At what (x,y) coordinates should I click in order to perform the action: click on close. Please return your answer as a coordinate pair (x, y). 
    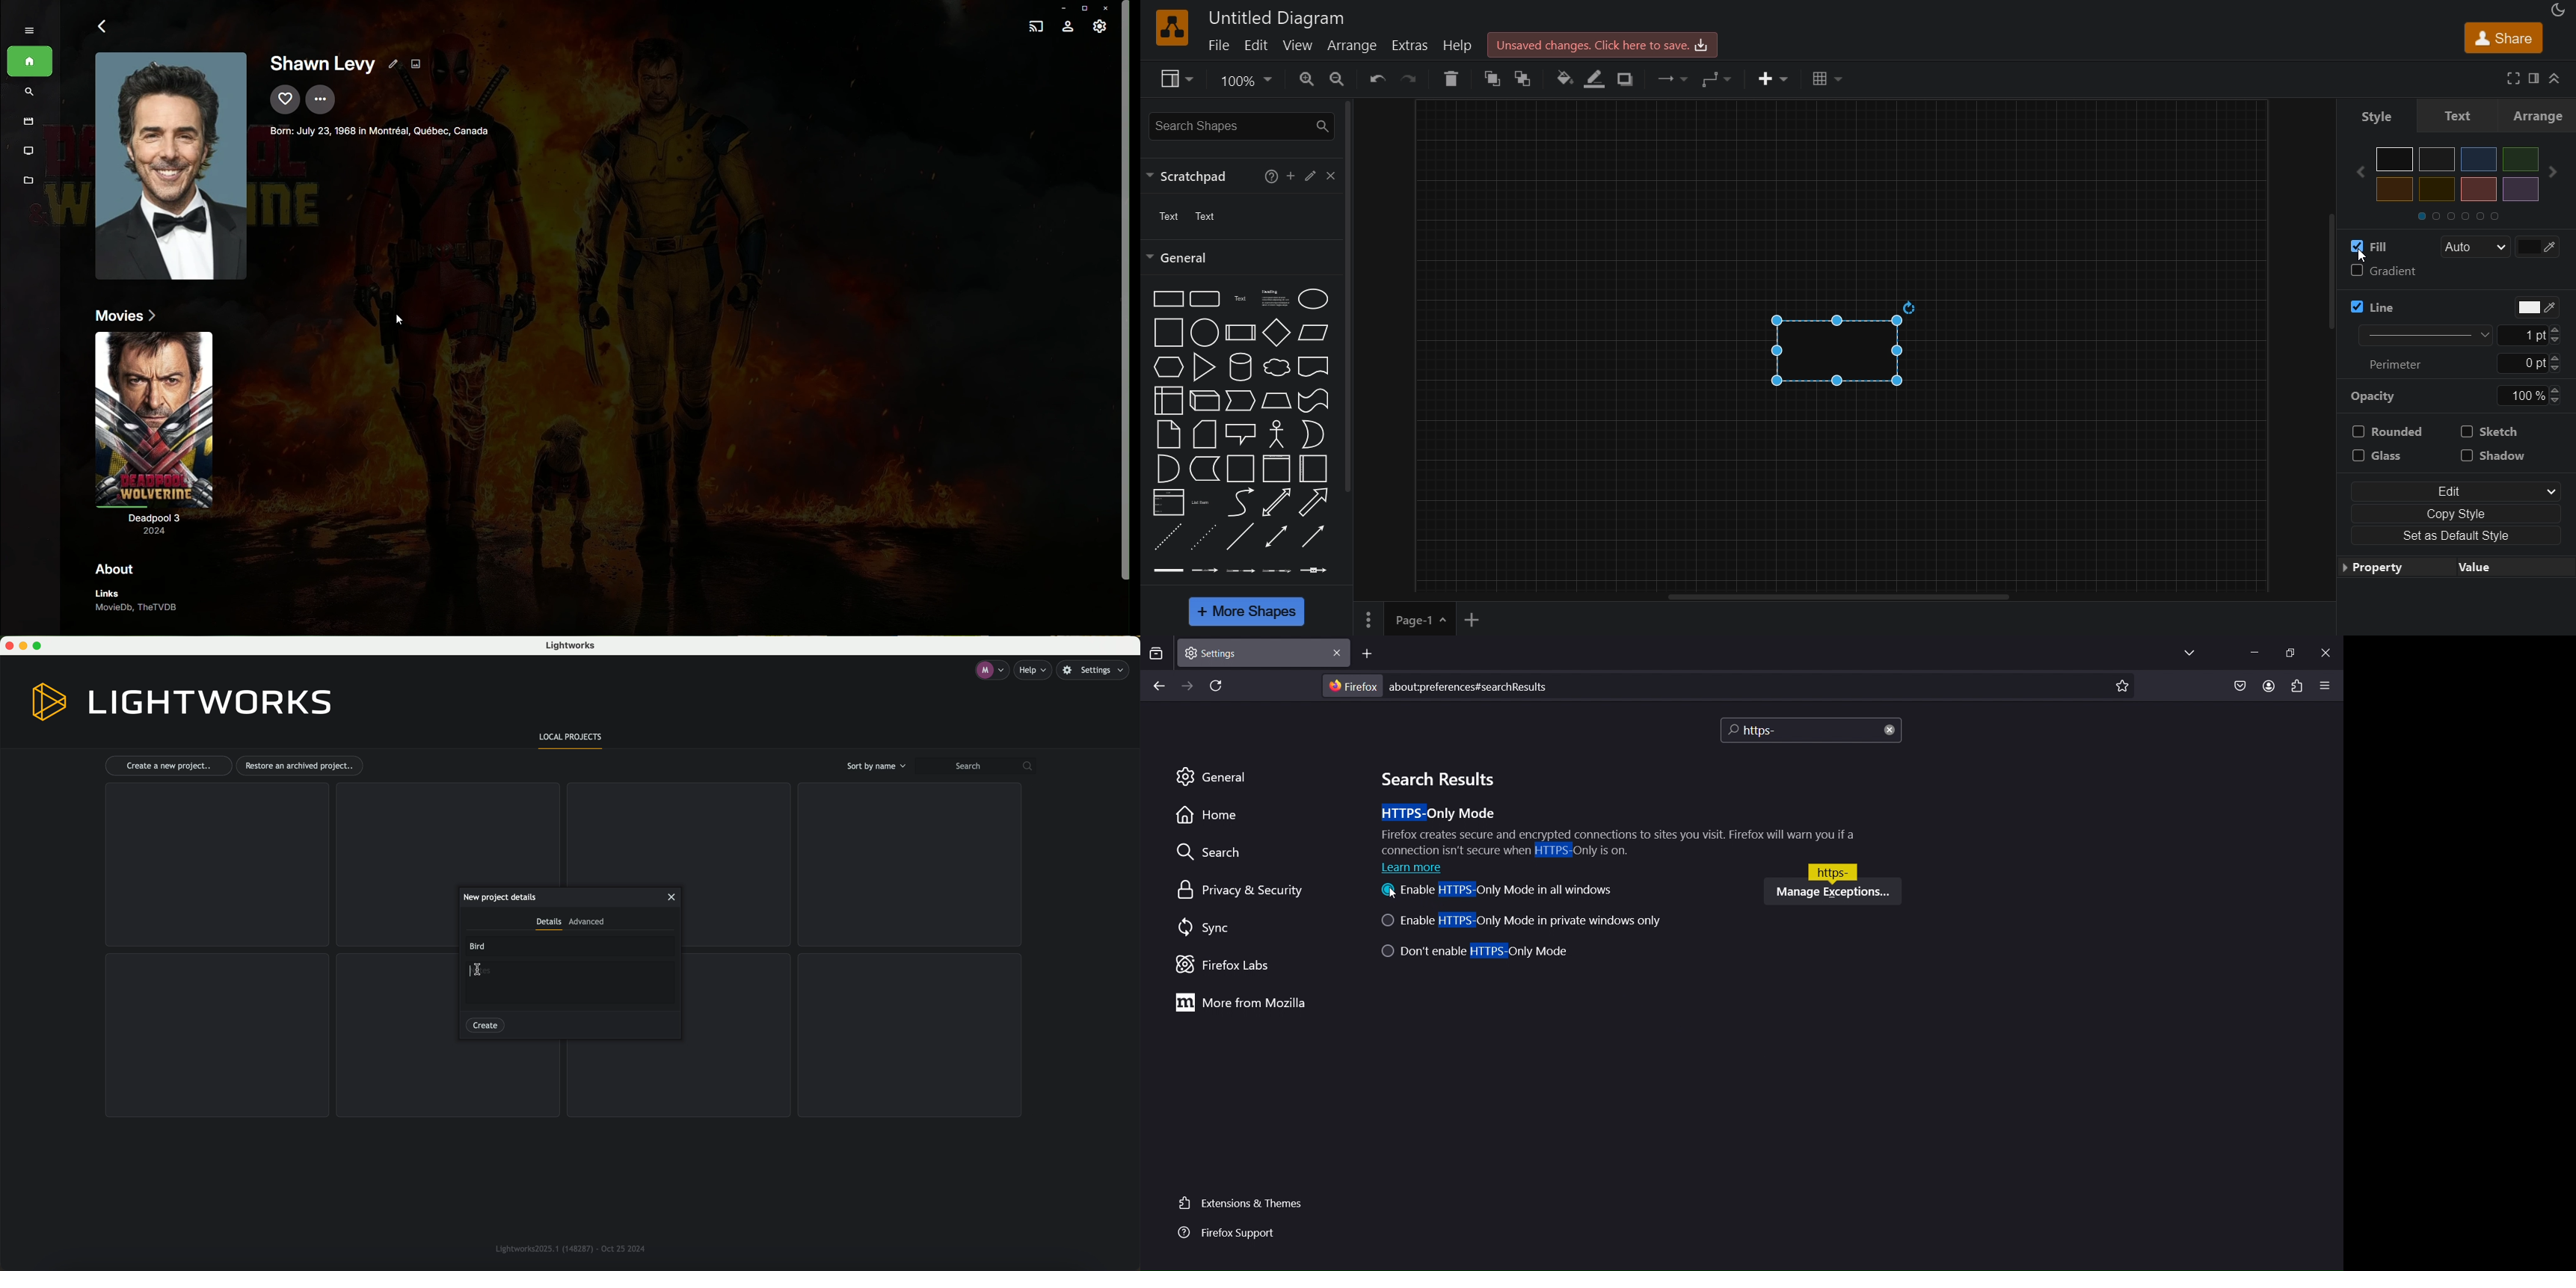
    Looking at the image, I should click on (1891, 732).